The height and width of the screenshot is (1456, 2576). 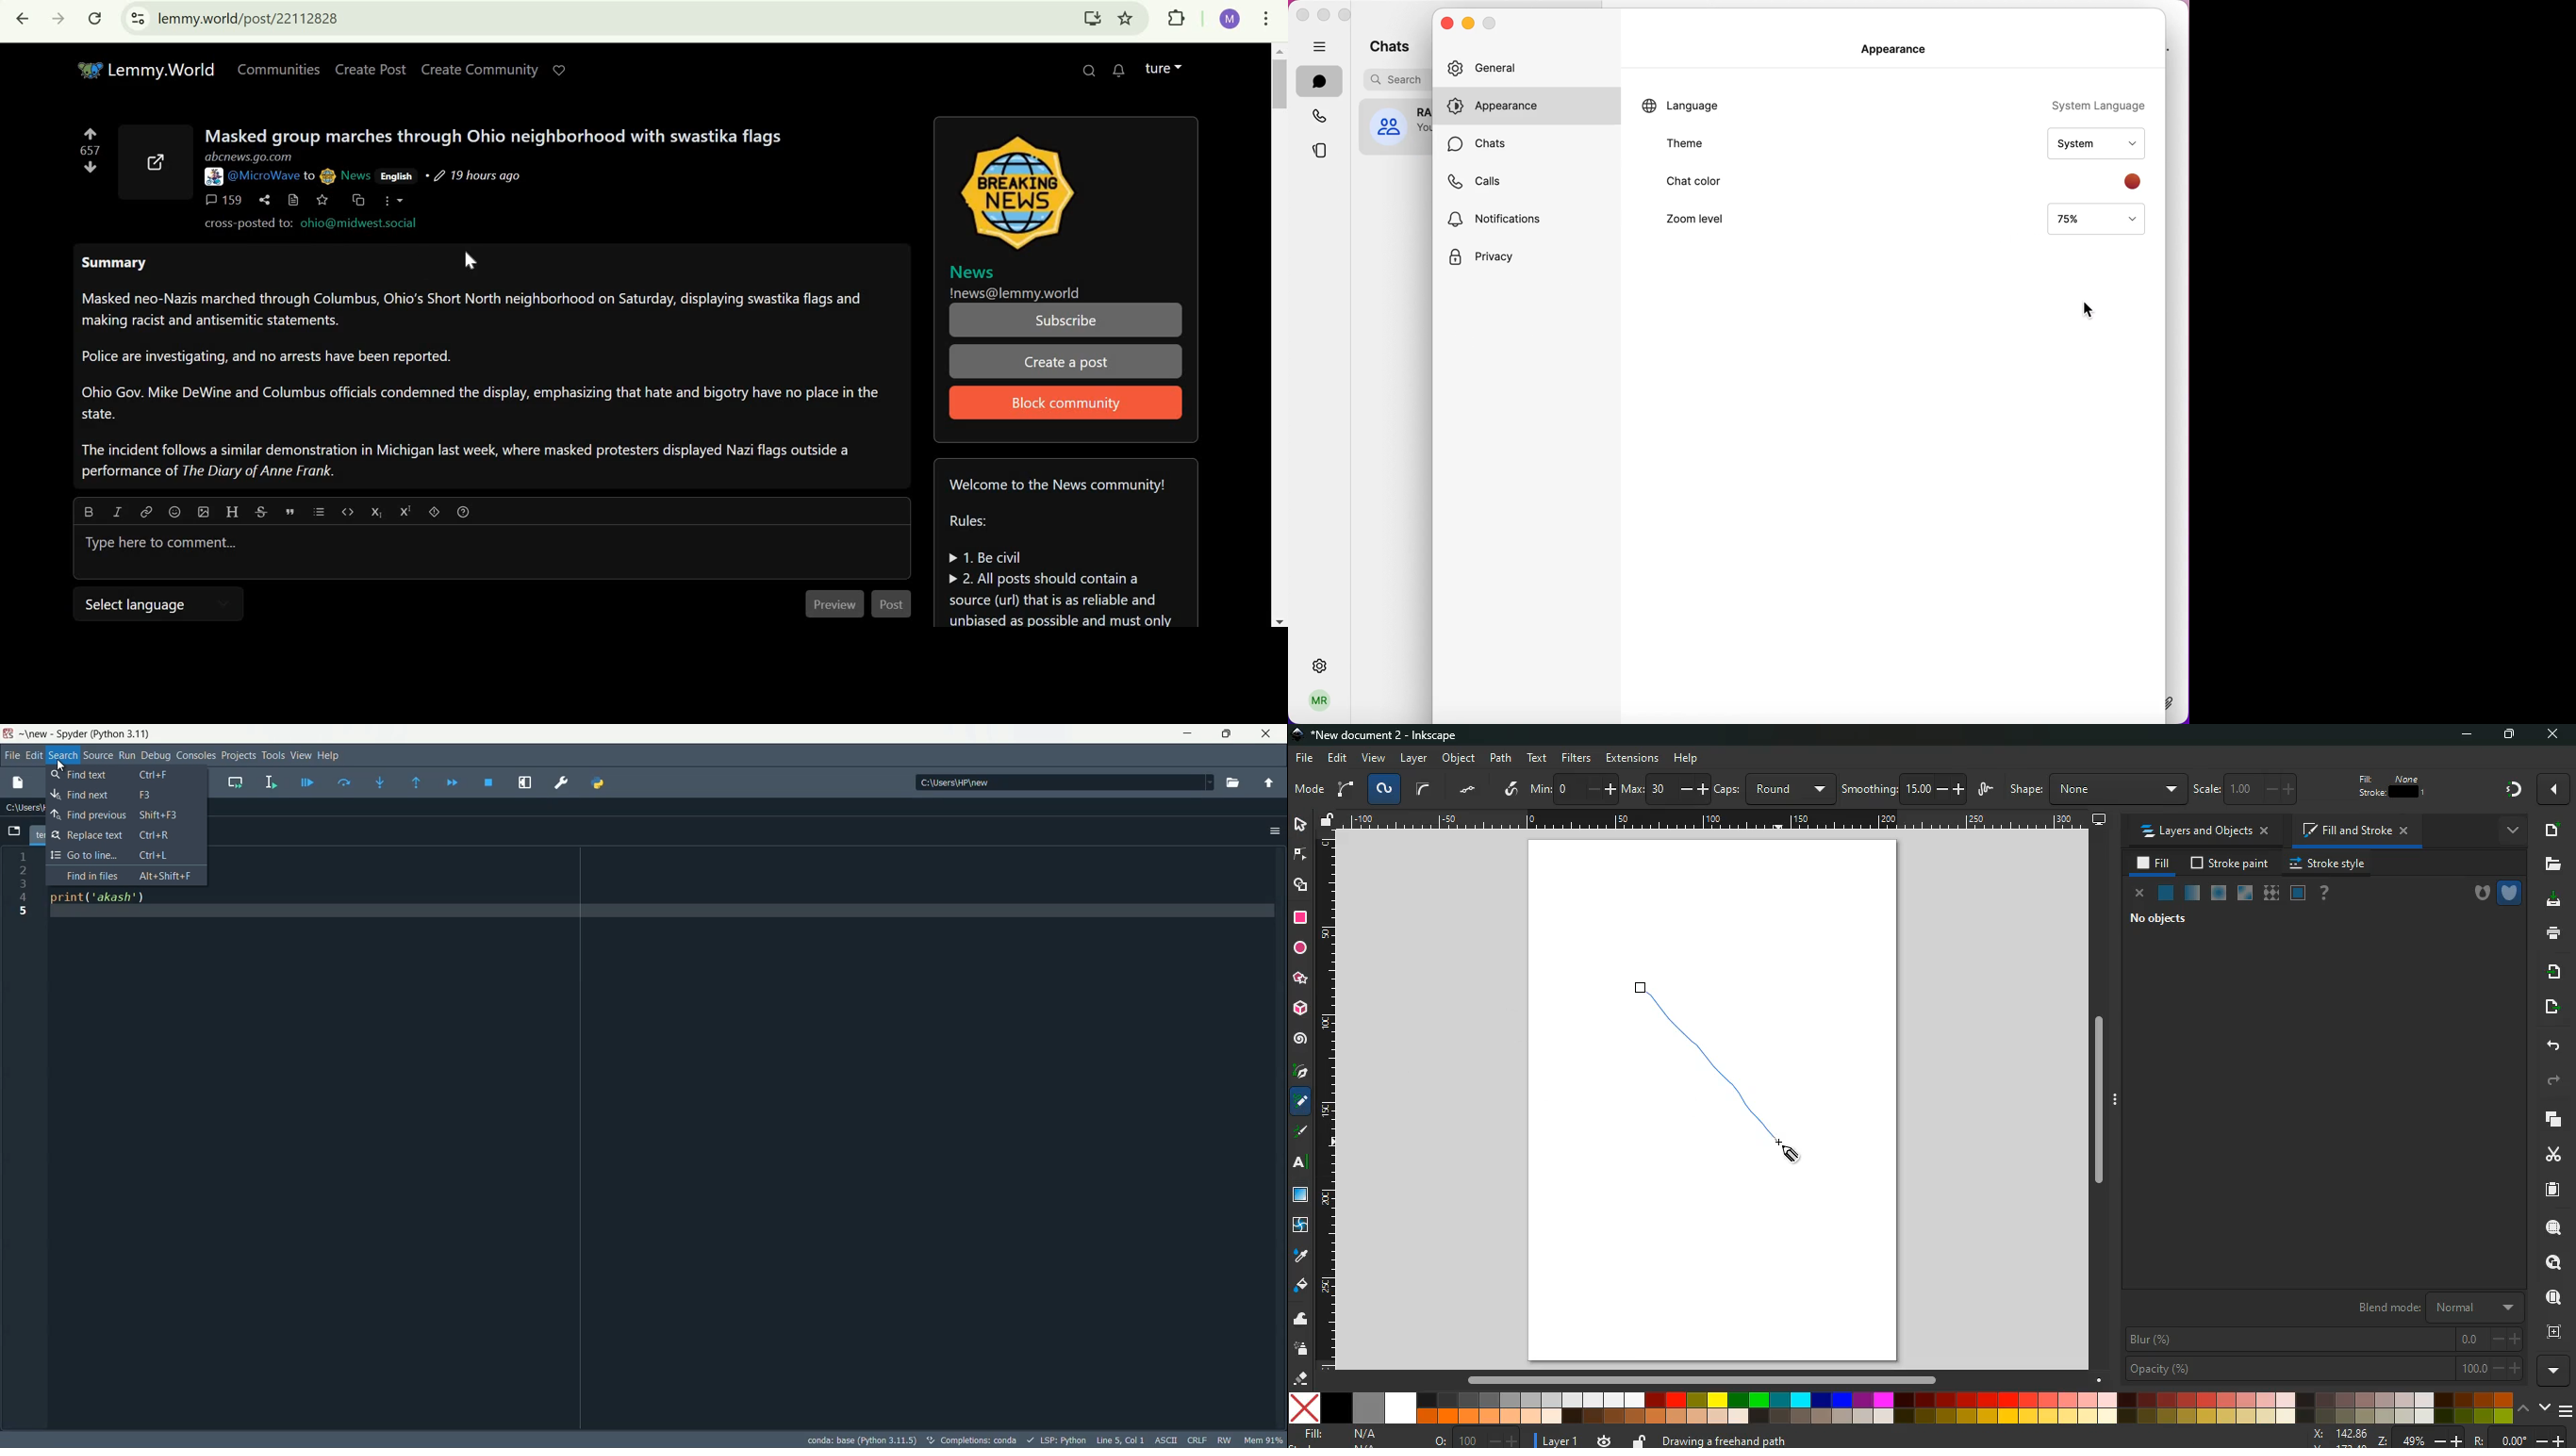 What do you see at coordinates (464, 513) in the screenshot?
I see `formatting help` at bounding box center [464, 513].